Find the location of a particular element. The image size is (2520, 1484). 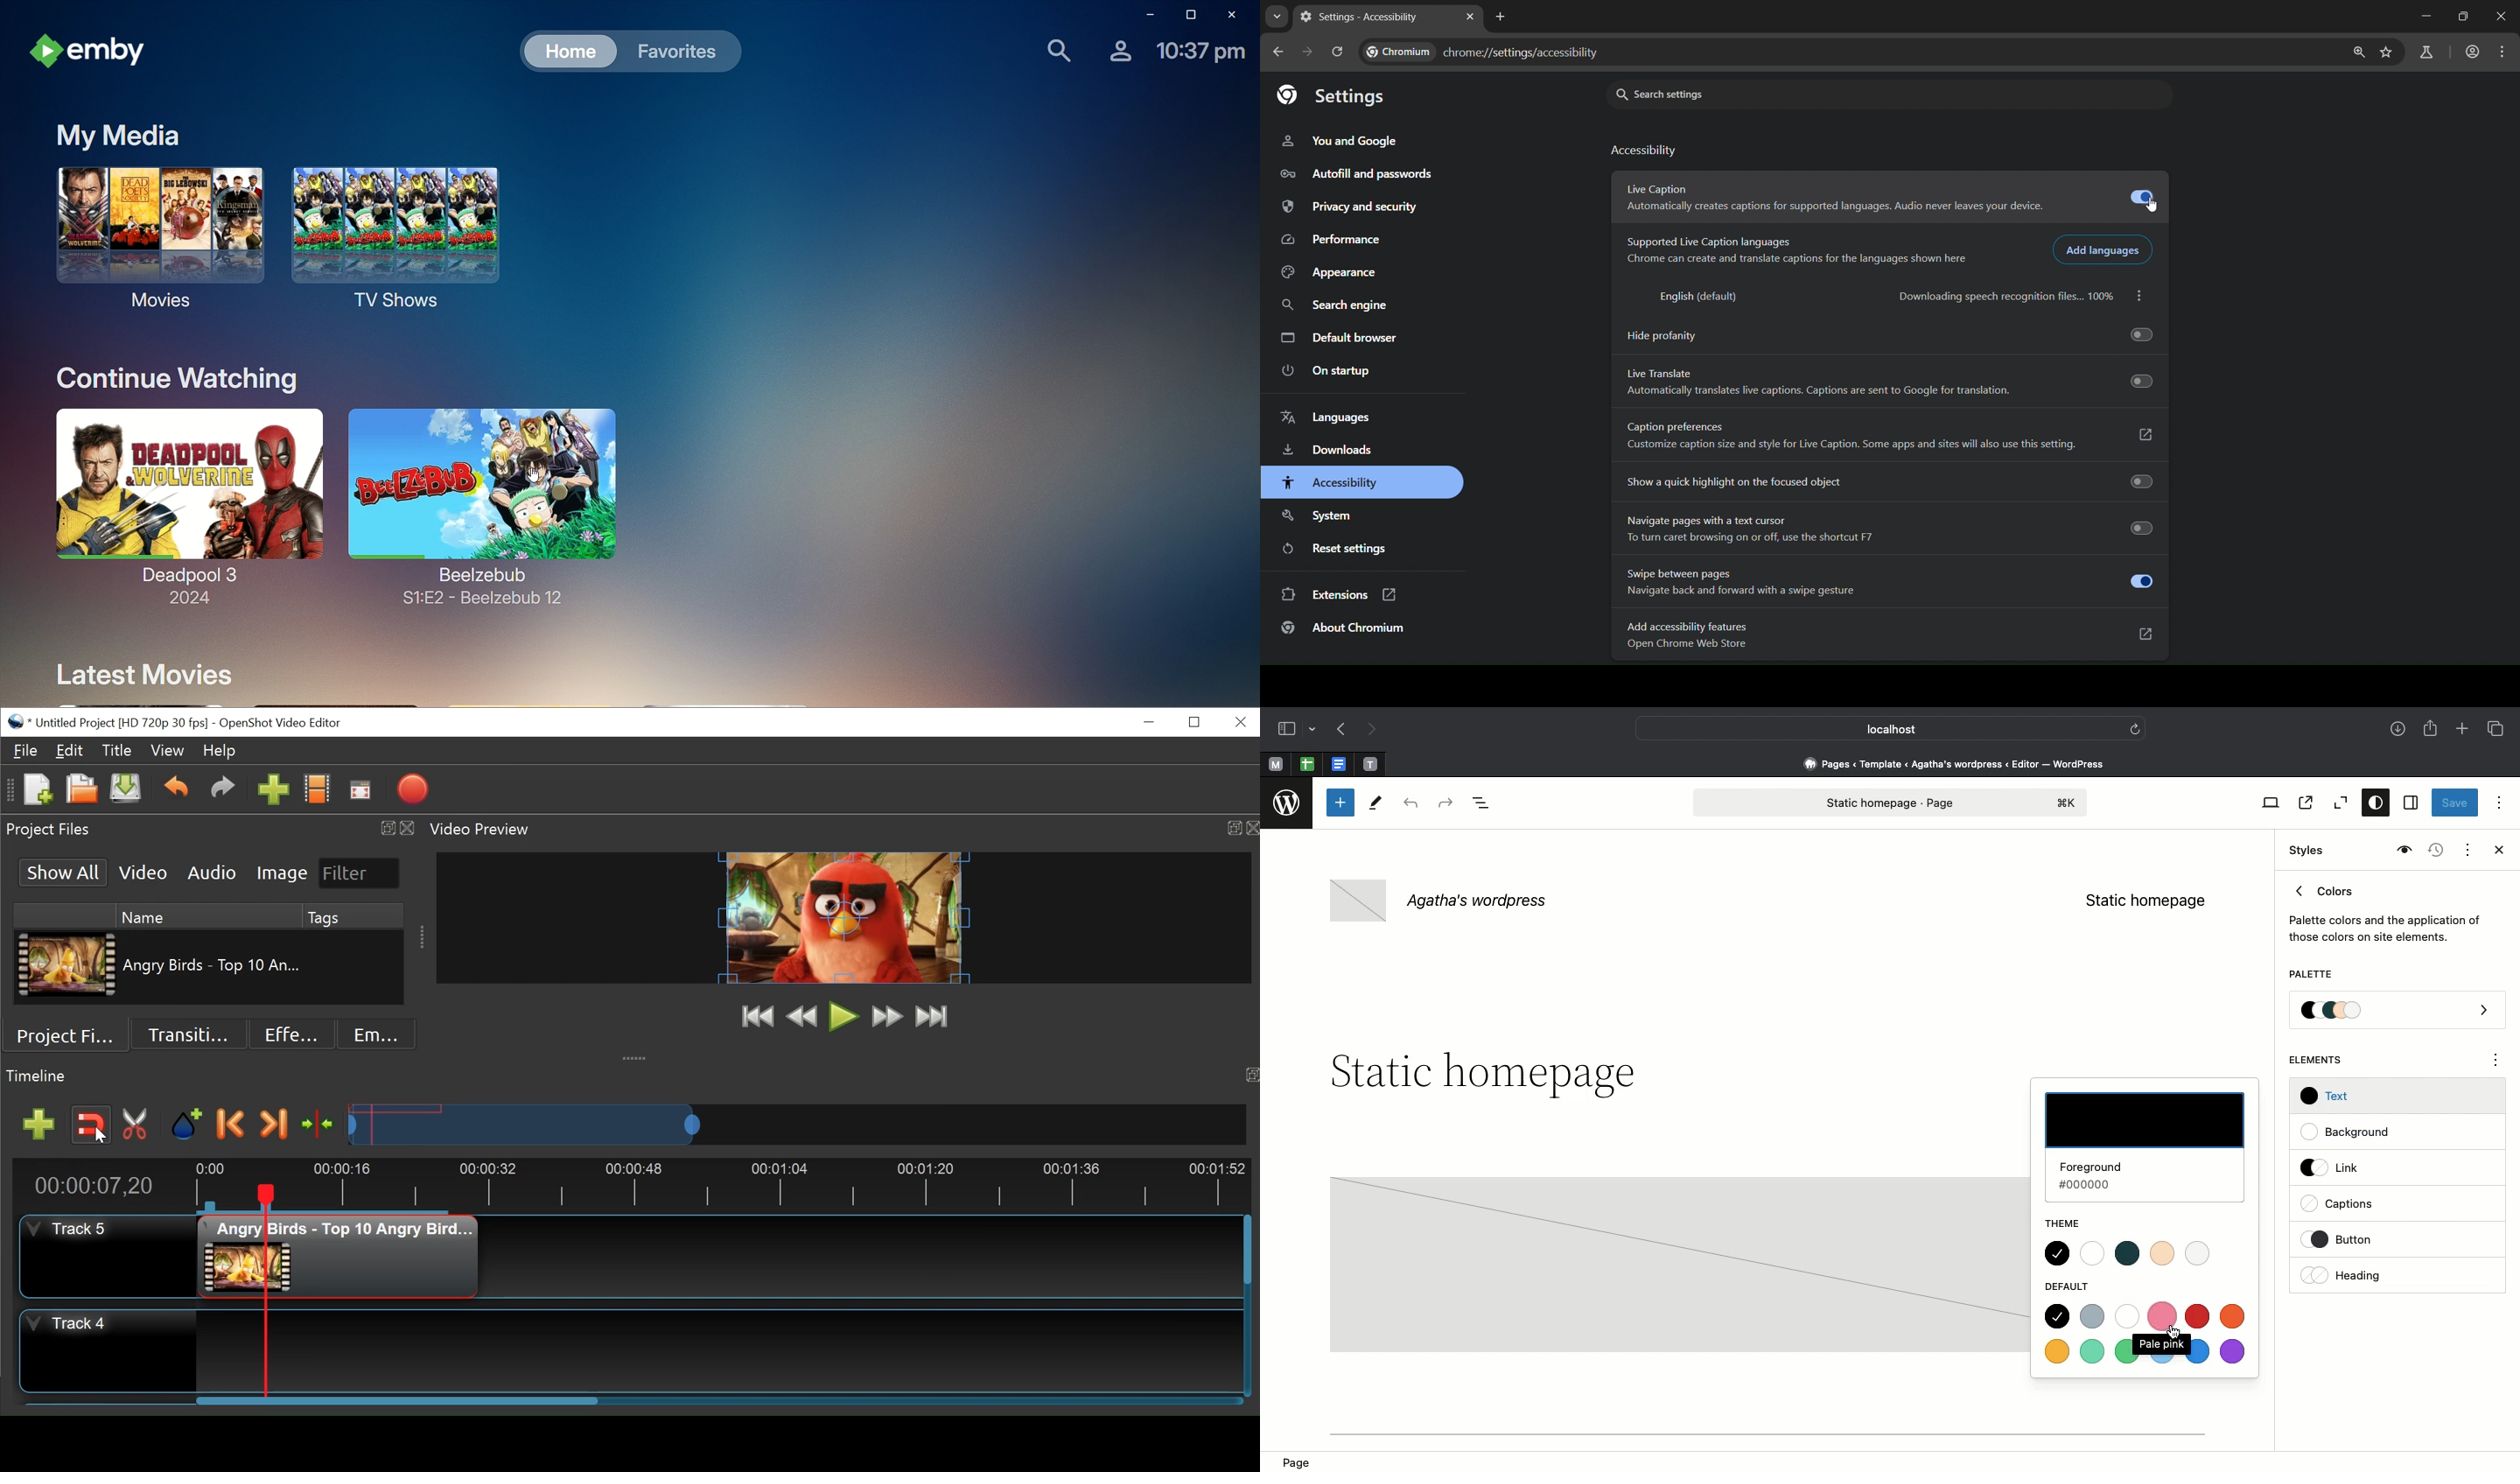

Undo is located at coordinates (1410, 804).